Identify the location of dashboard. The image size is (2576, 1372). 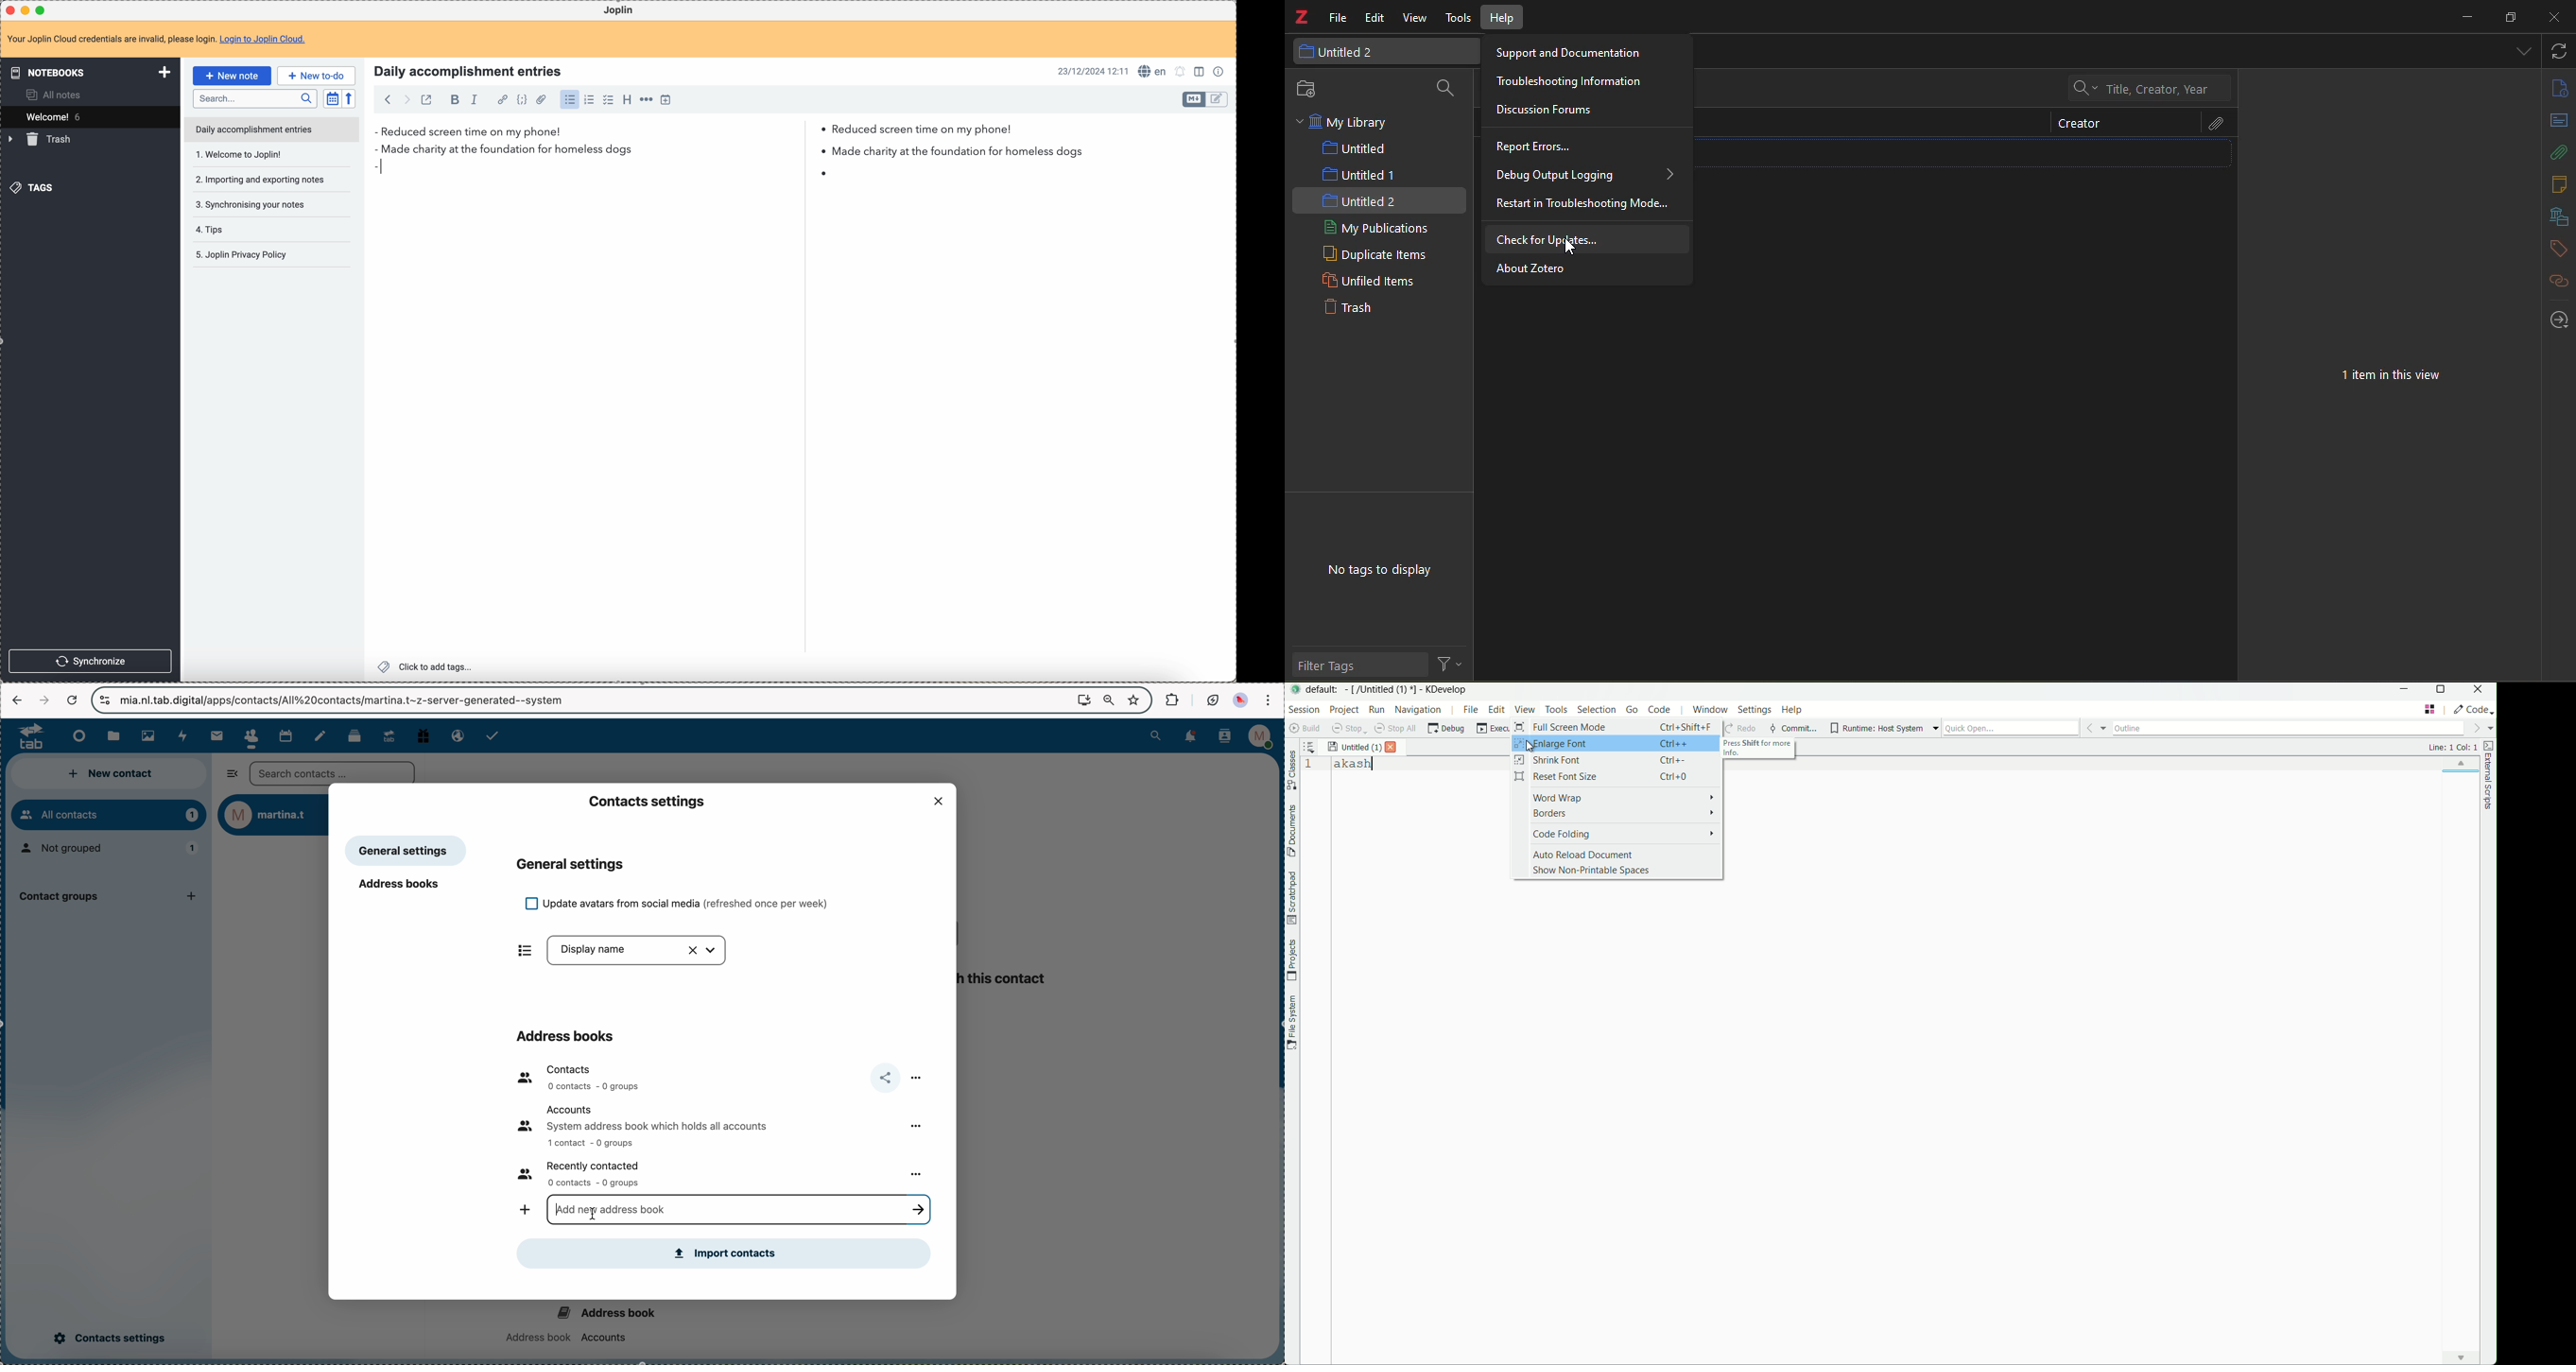
(75, 736).